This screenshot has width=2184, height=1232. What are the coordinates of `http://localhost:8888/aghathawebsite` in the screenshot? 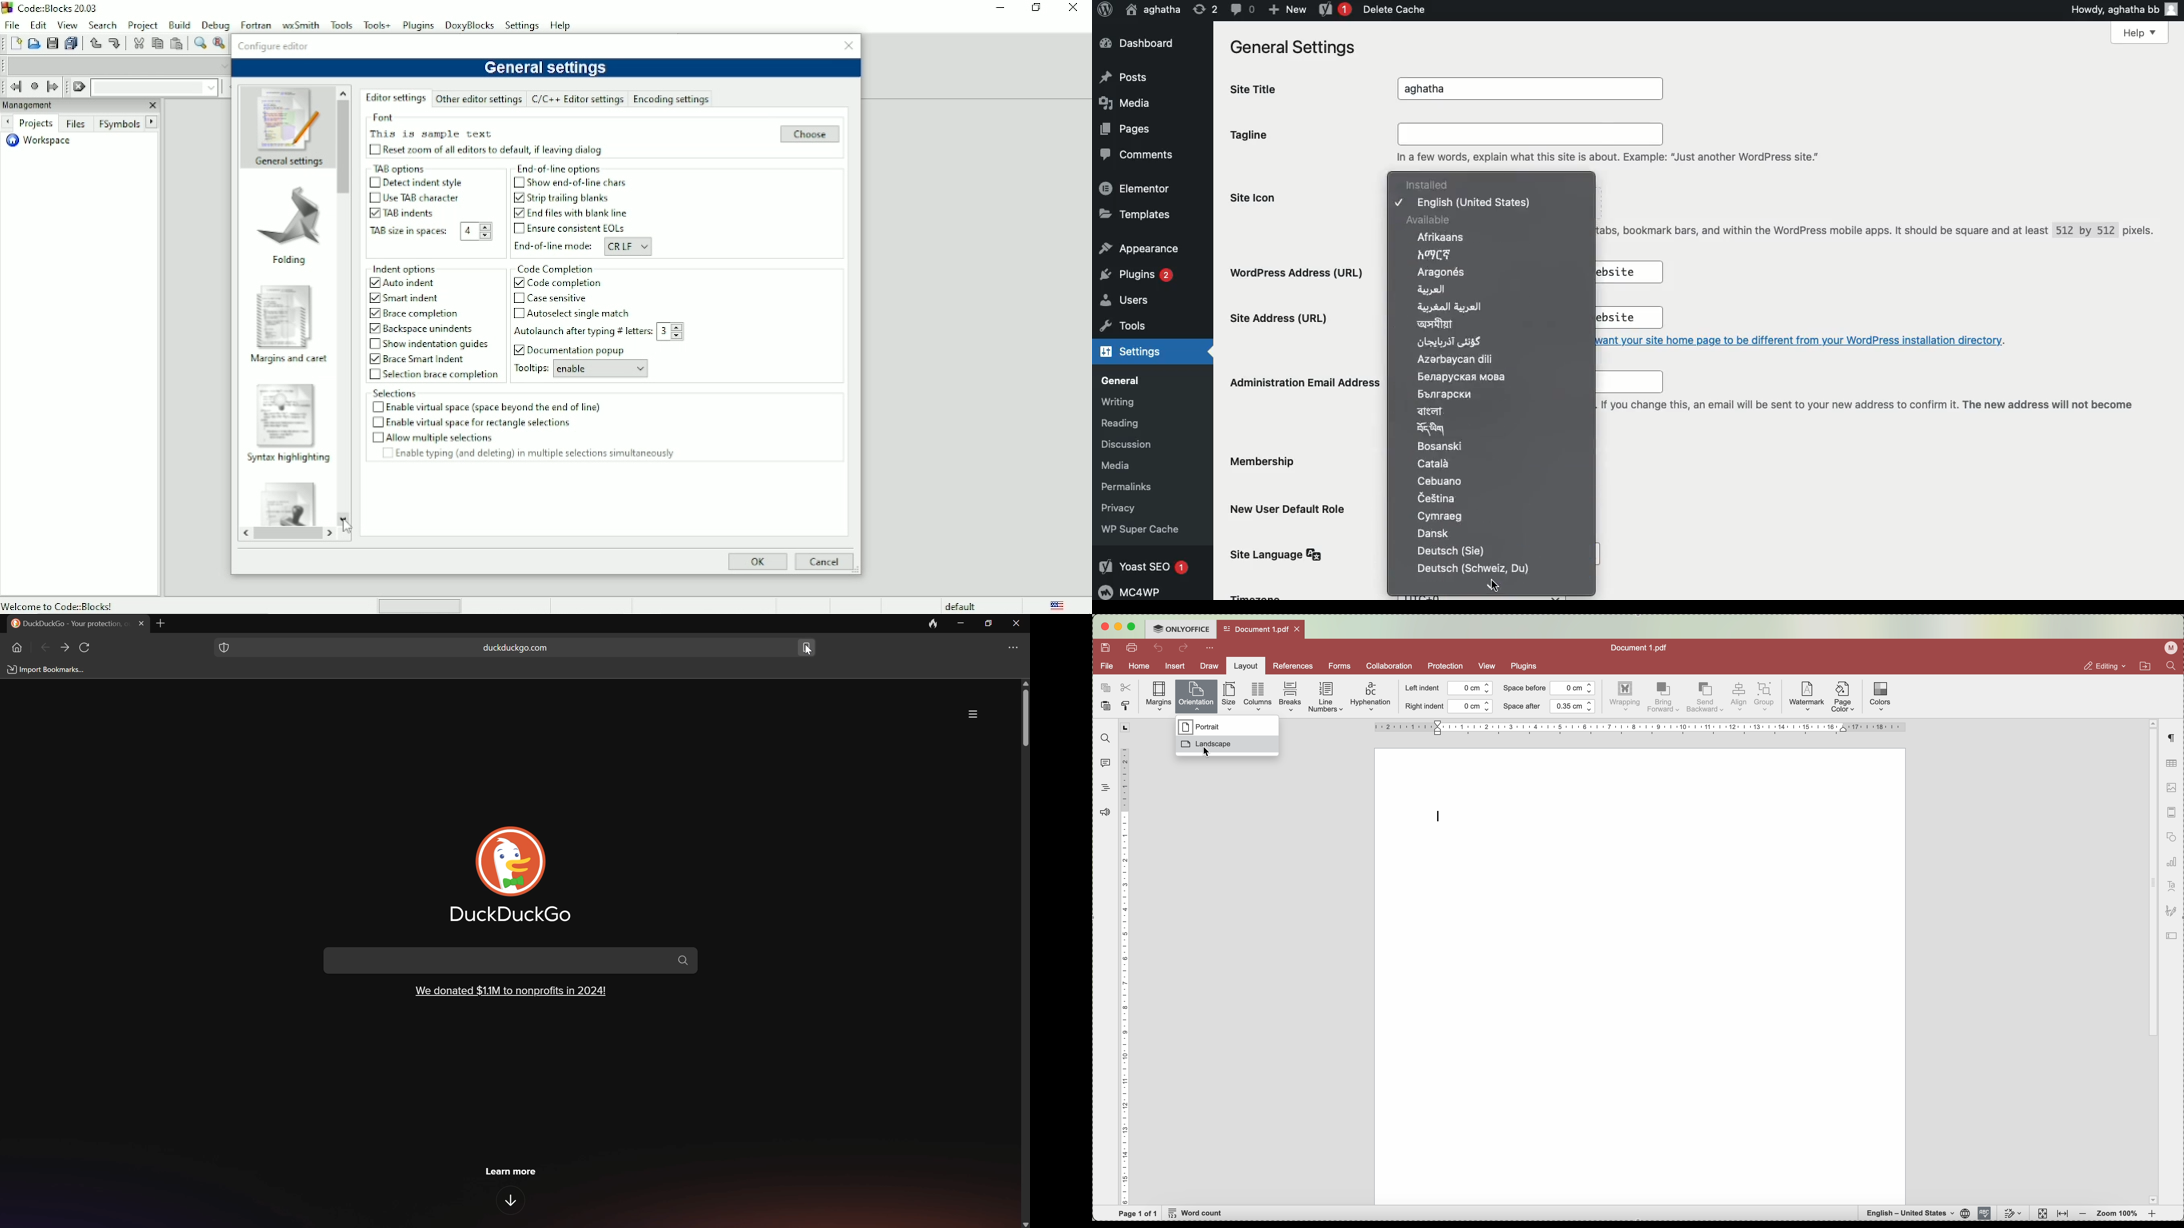 It's located at (1619, 318).